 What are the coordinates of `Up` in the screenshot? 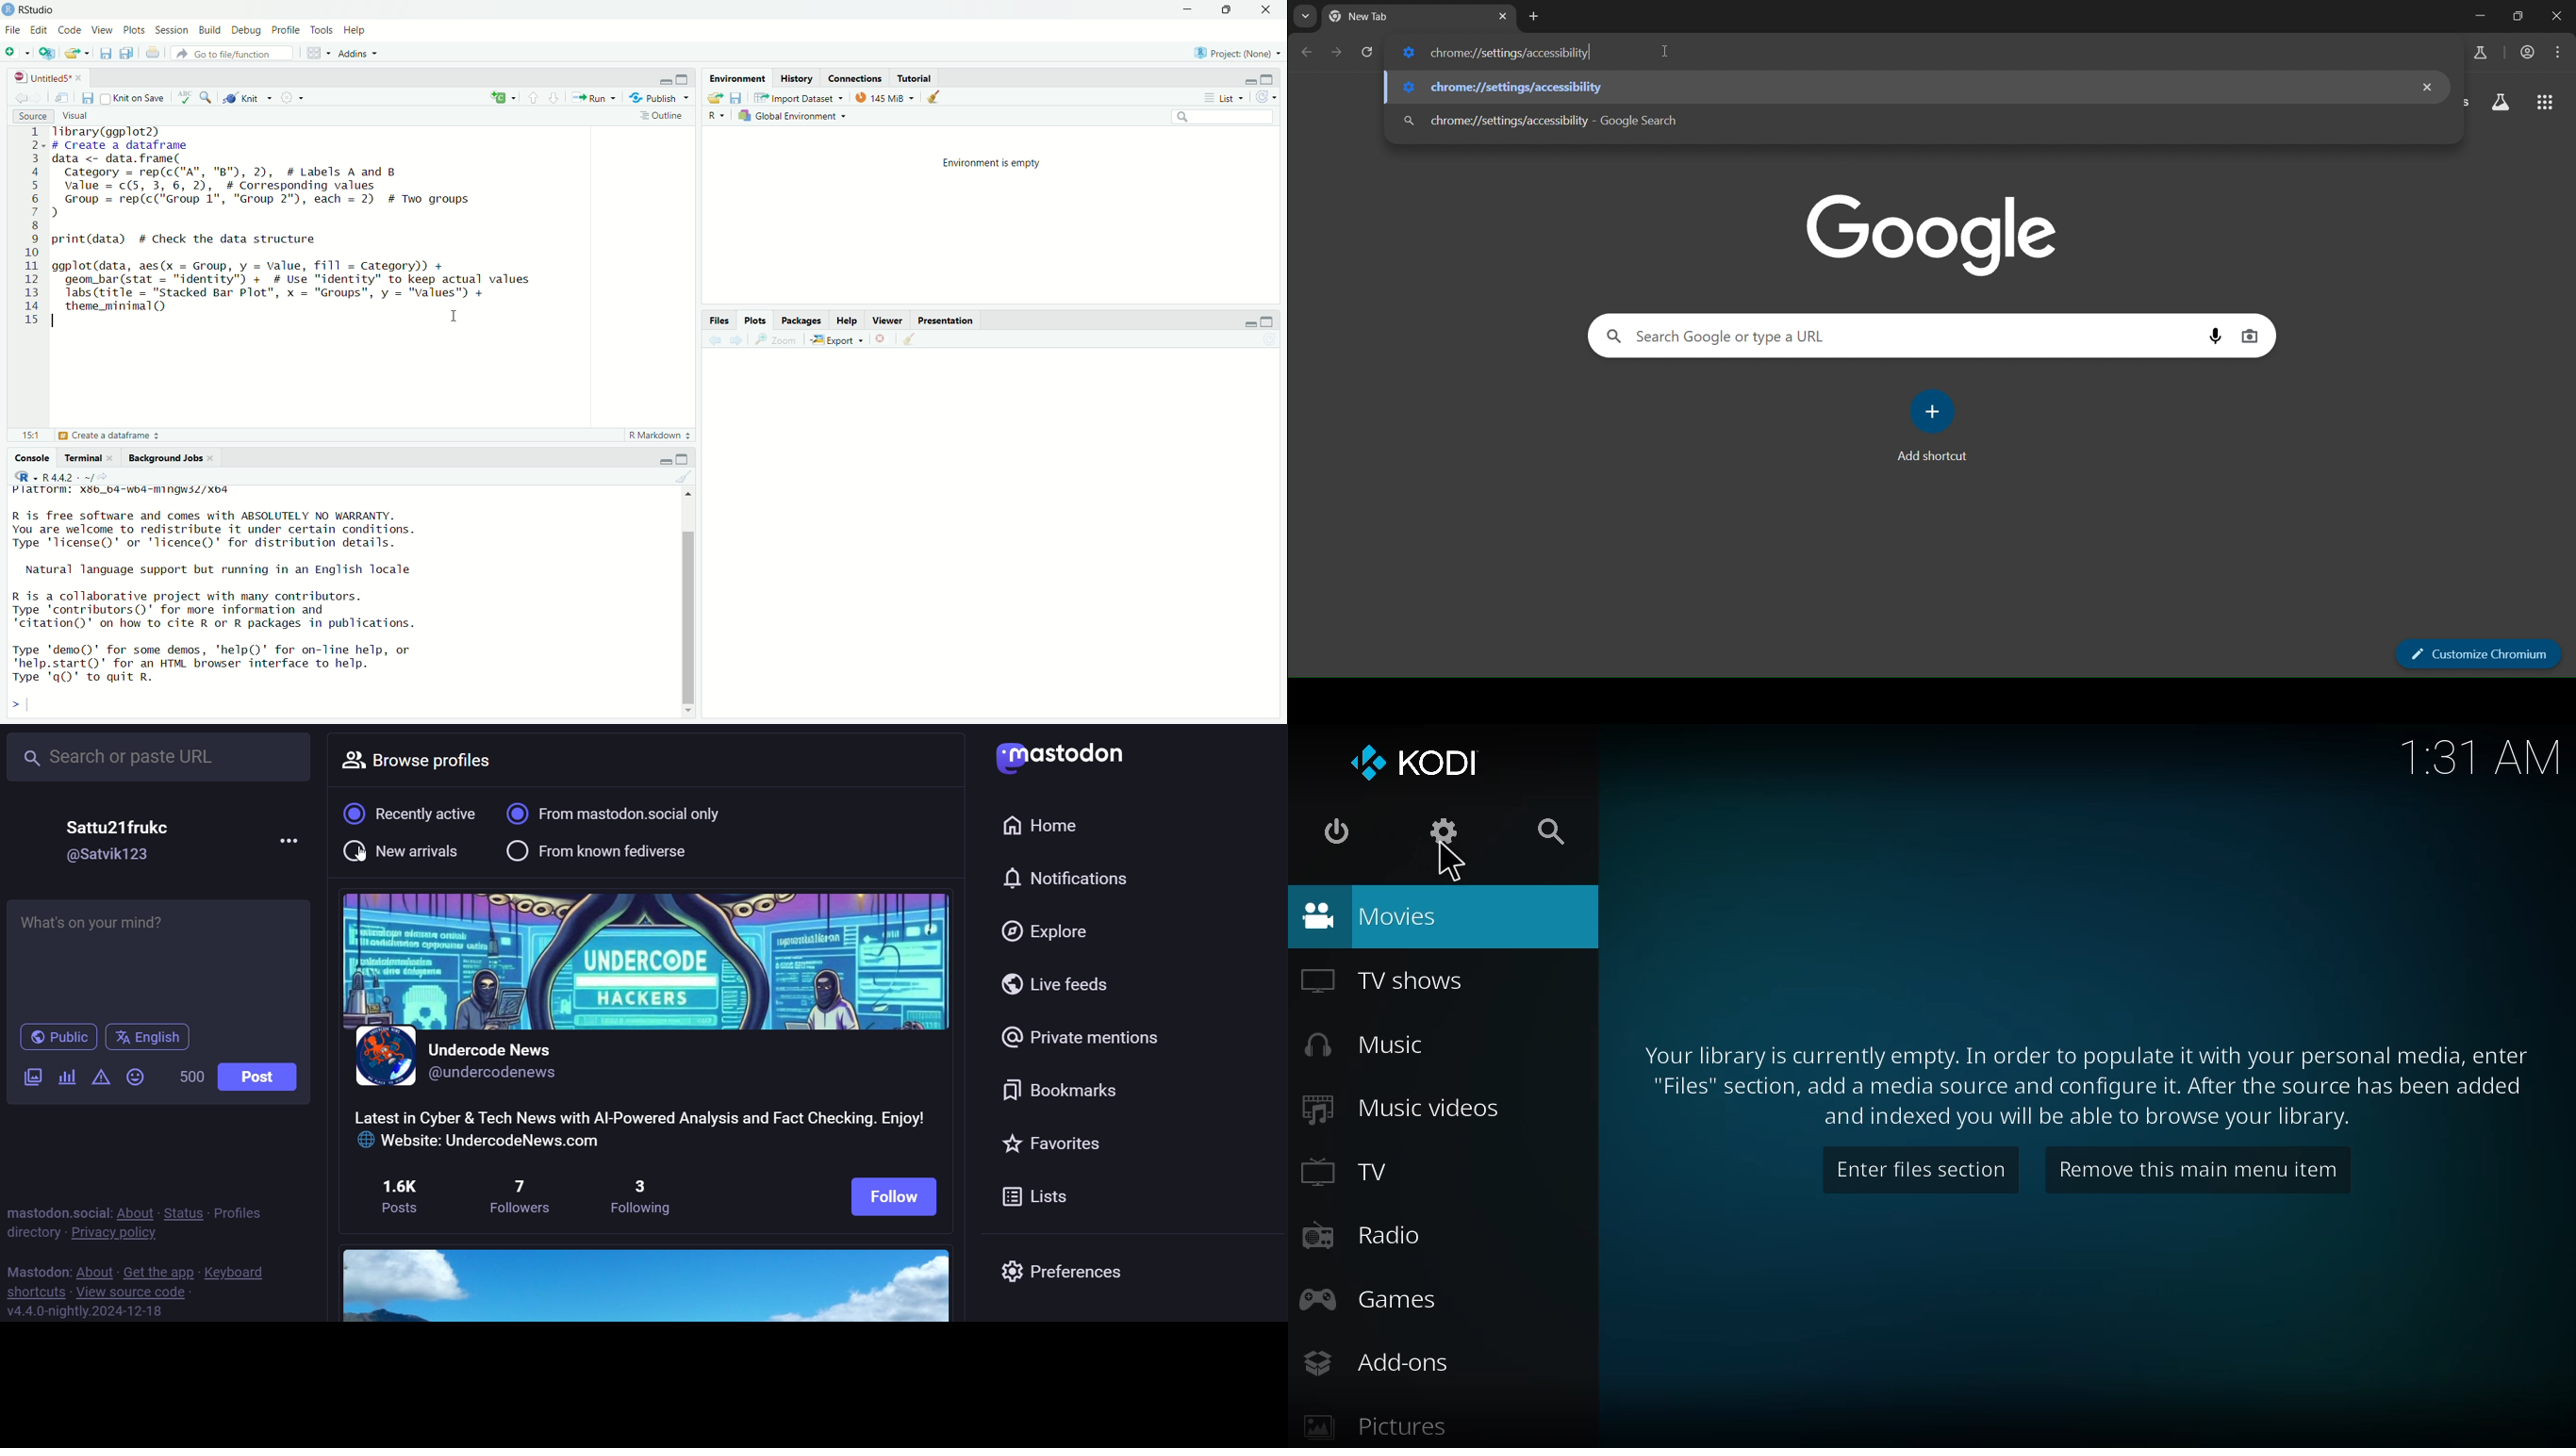 It's located at (689, 492).